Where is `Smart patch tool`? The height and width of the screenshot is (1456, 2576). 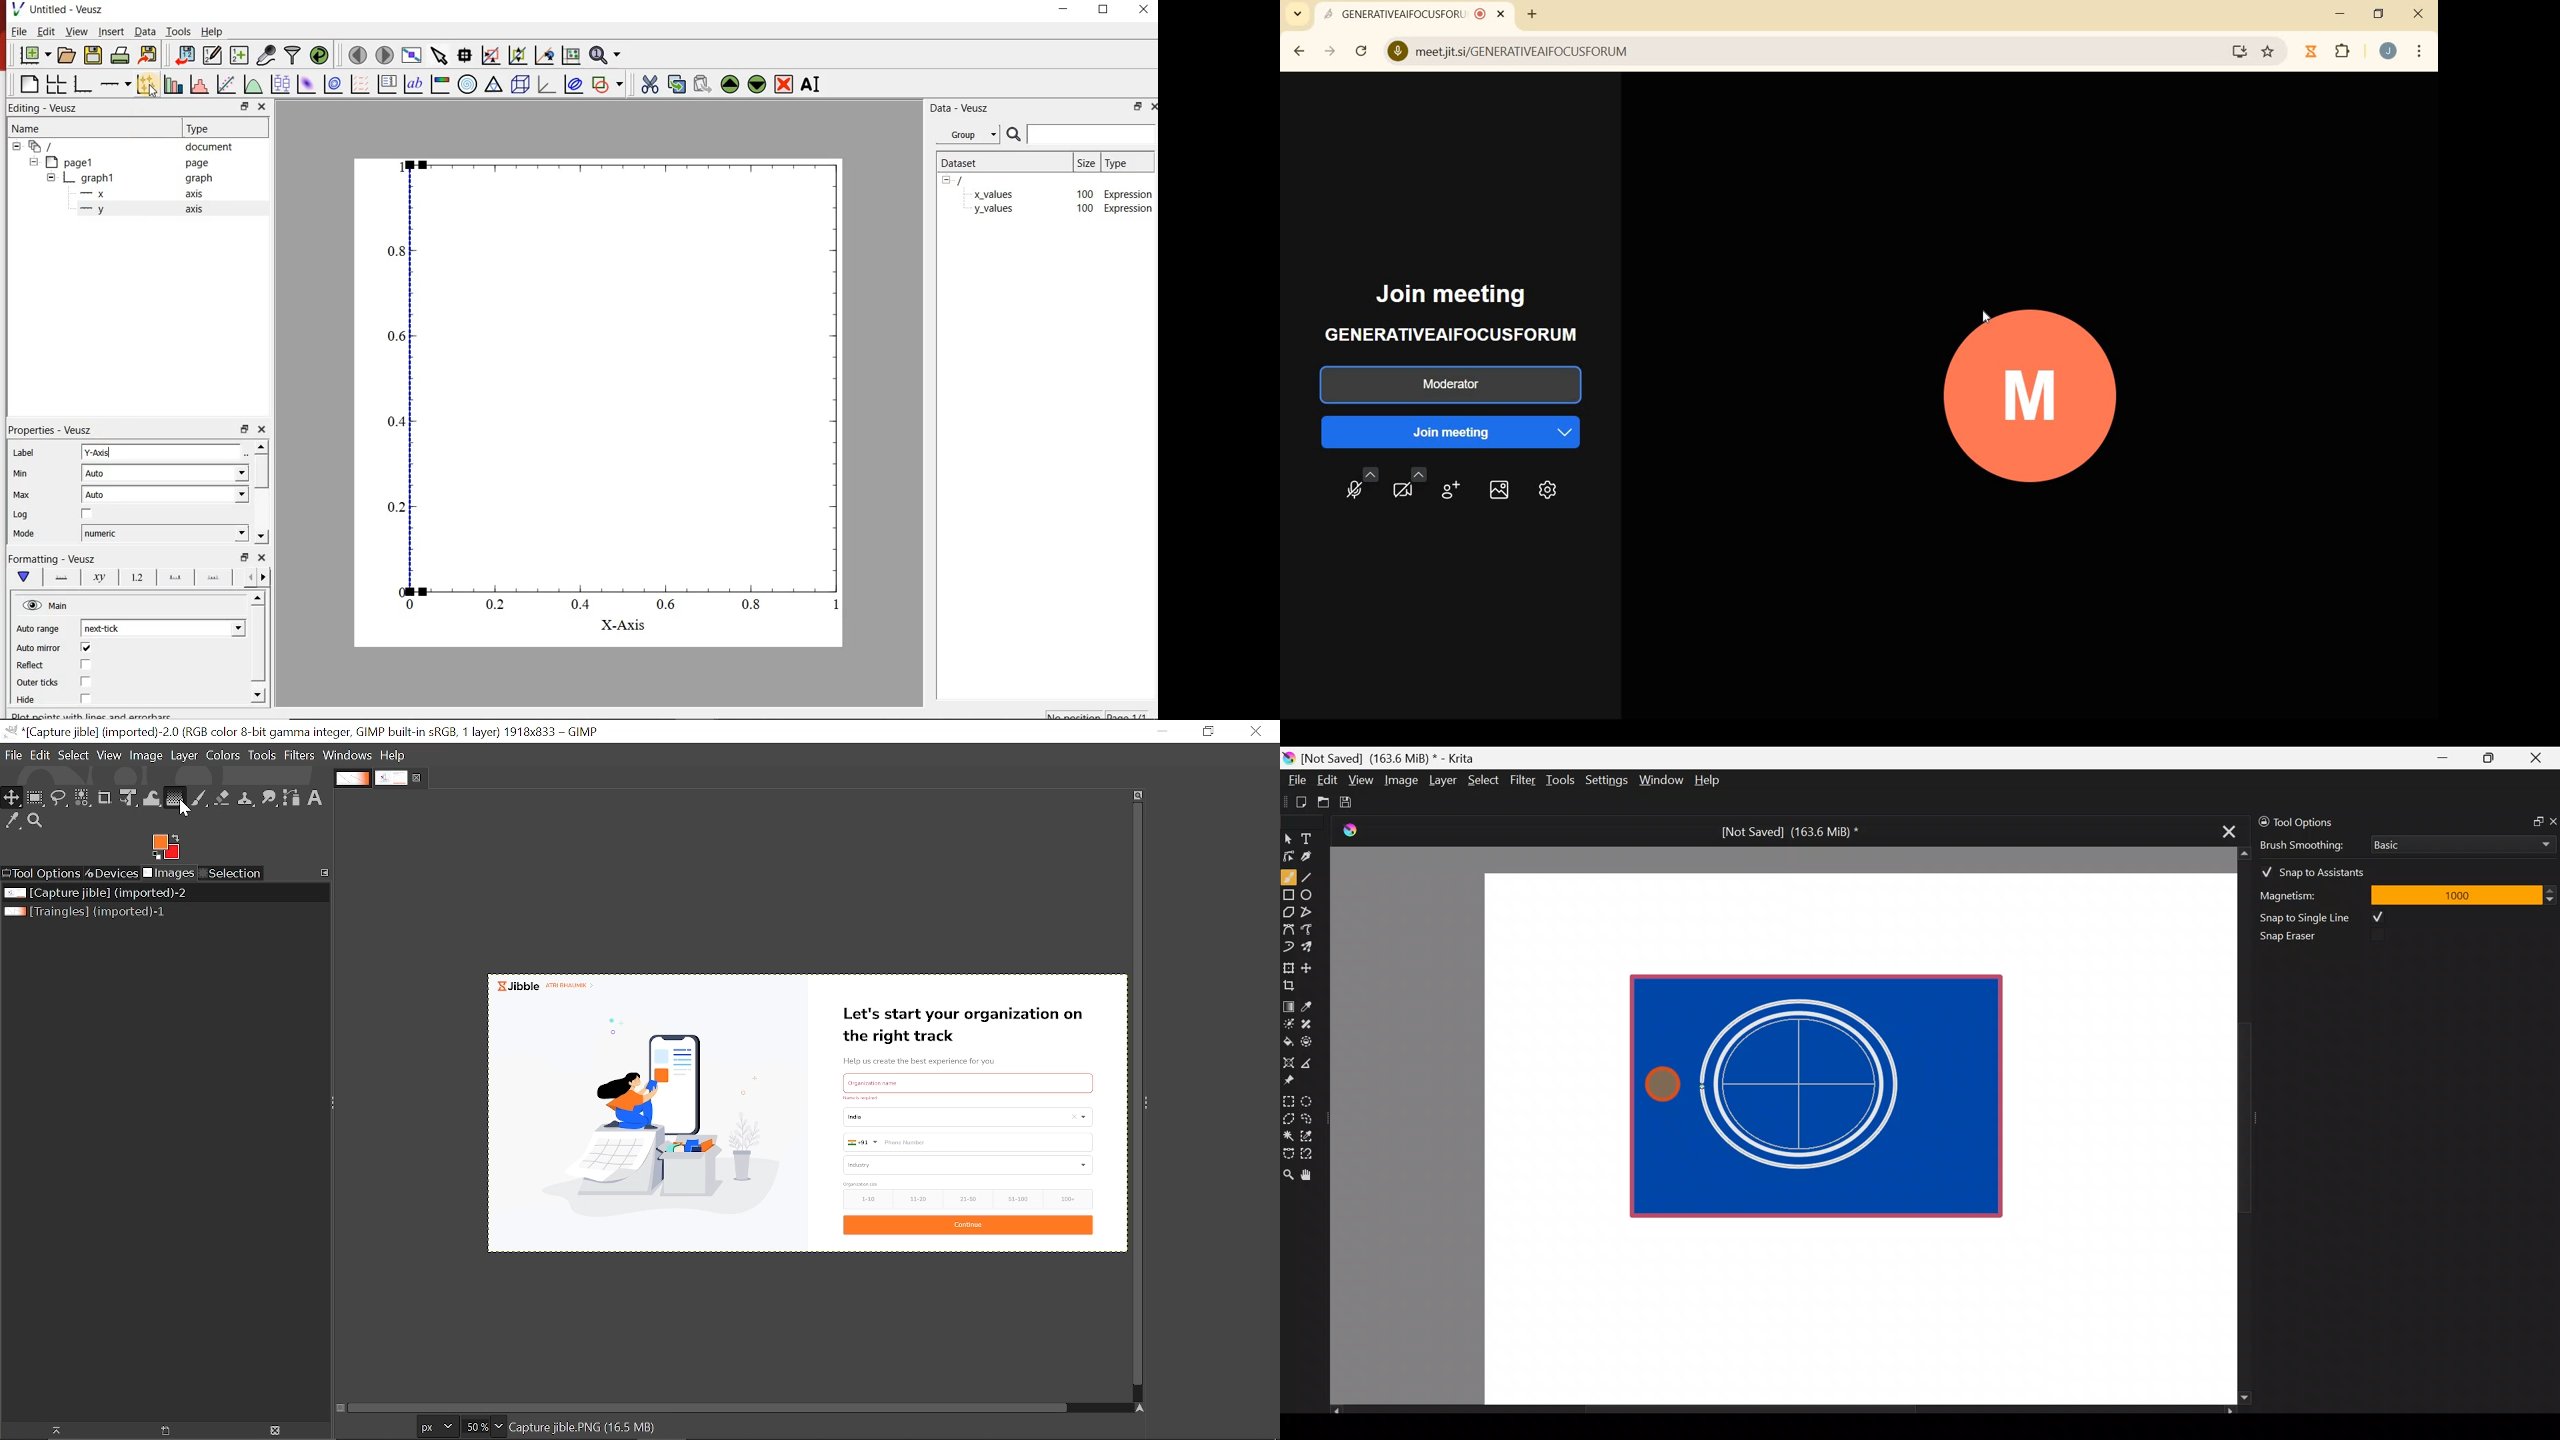 Smart patch tool is located at coordinates (1311, 1023).